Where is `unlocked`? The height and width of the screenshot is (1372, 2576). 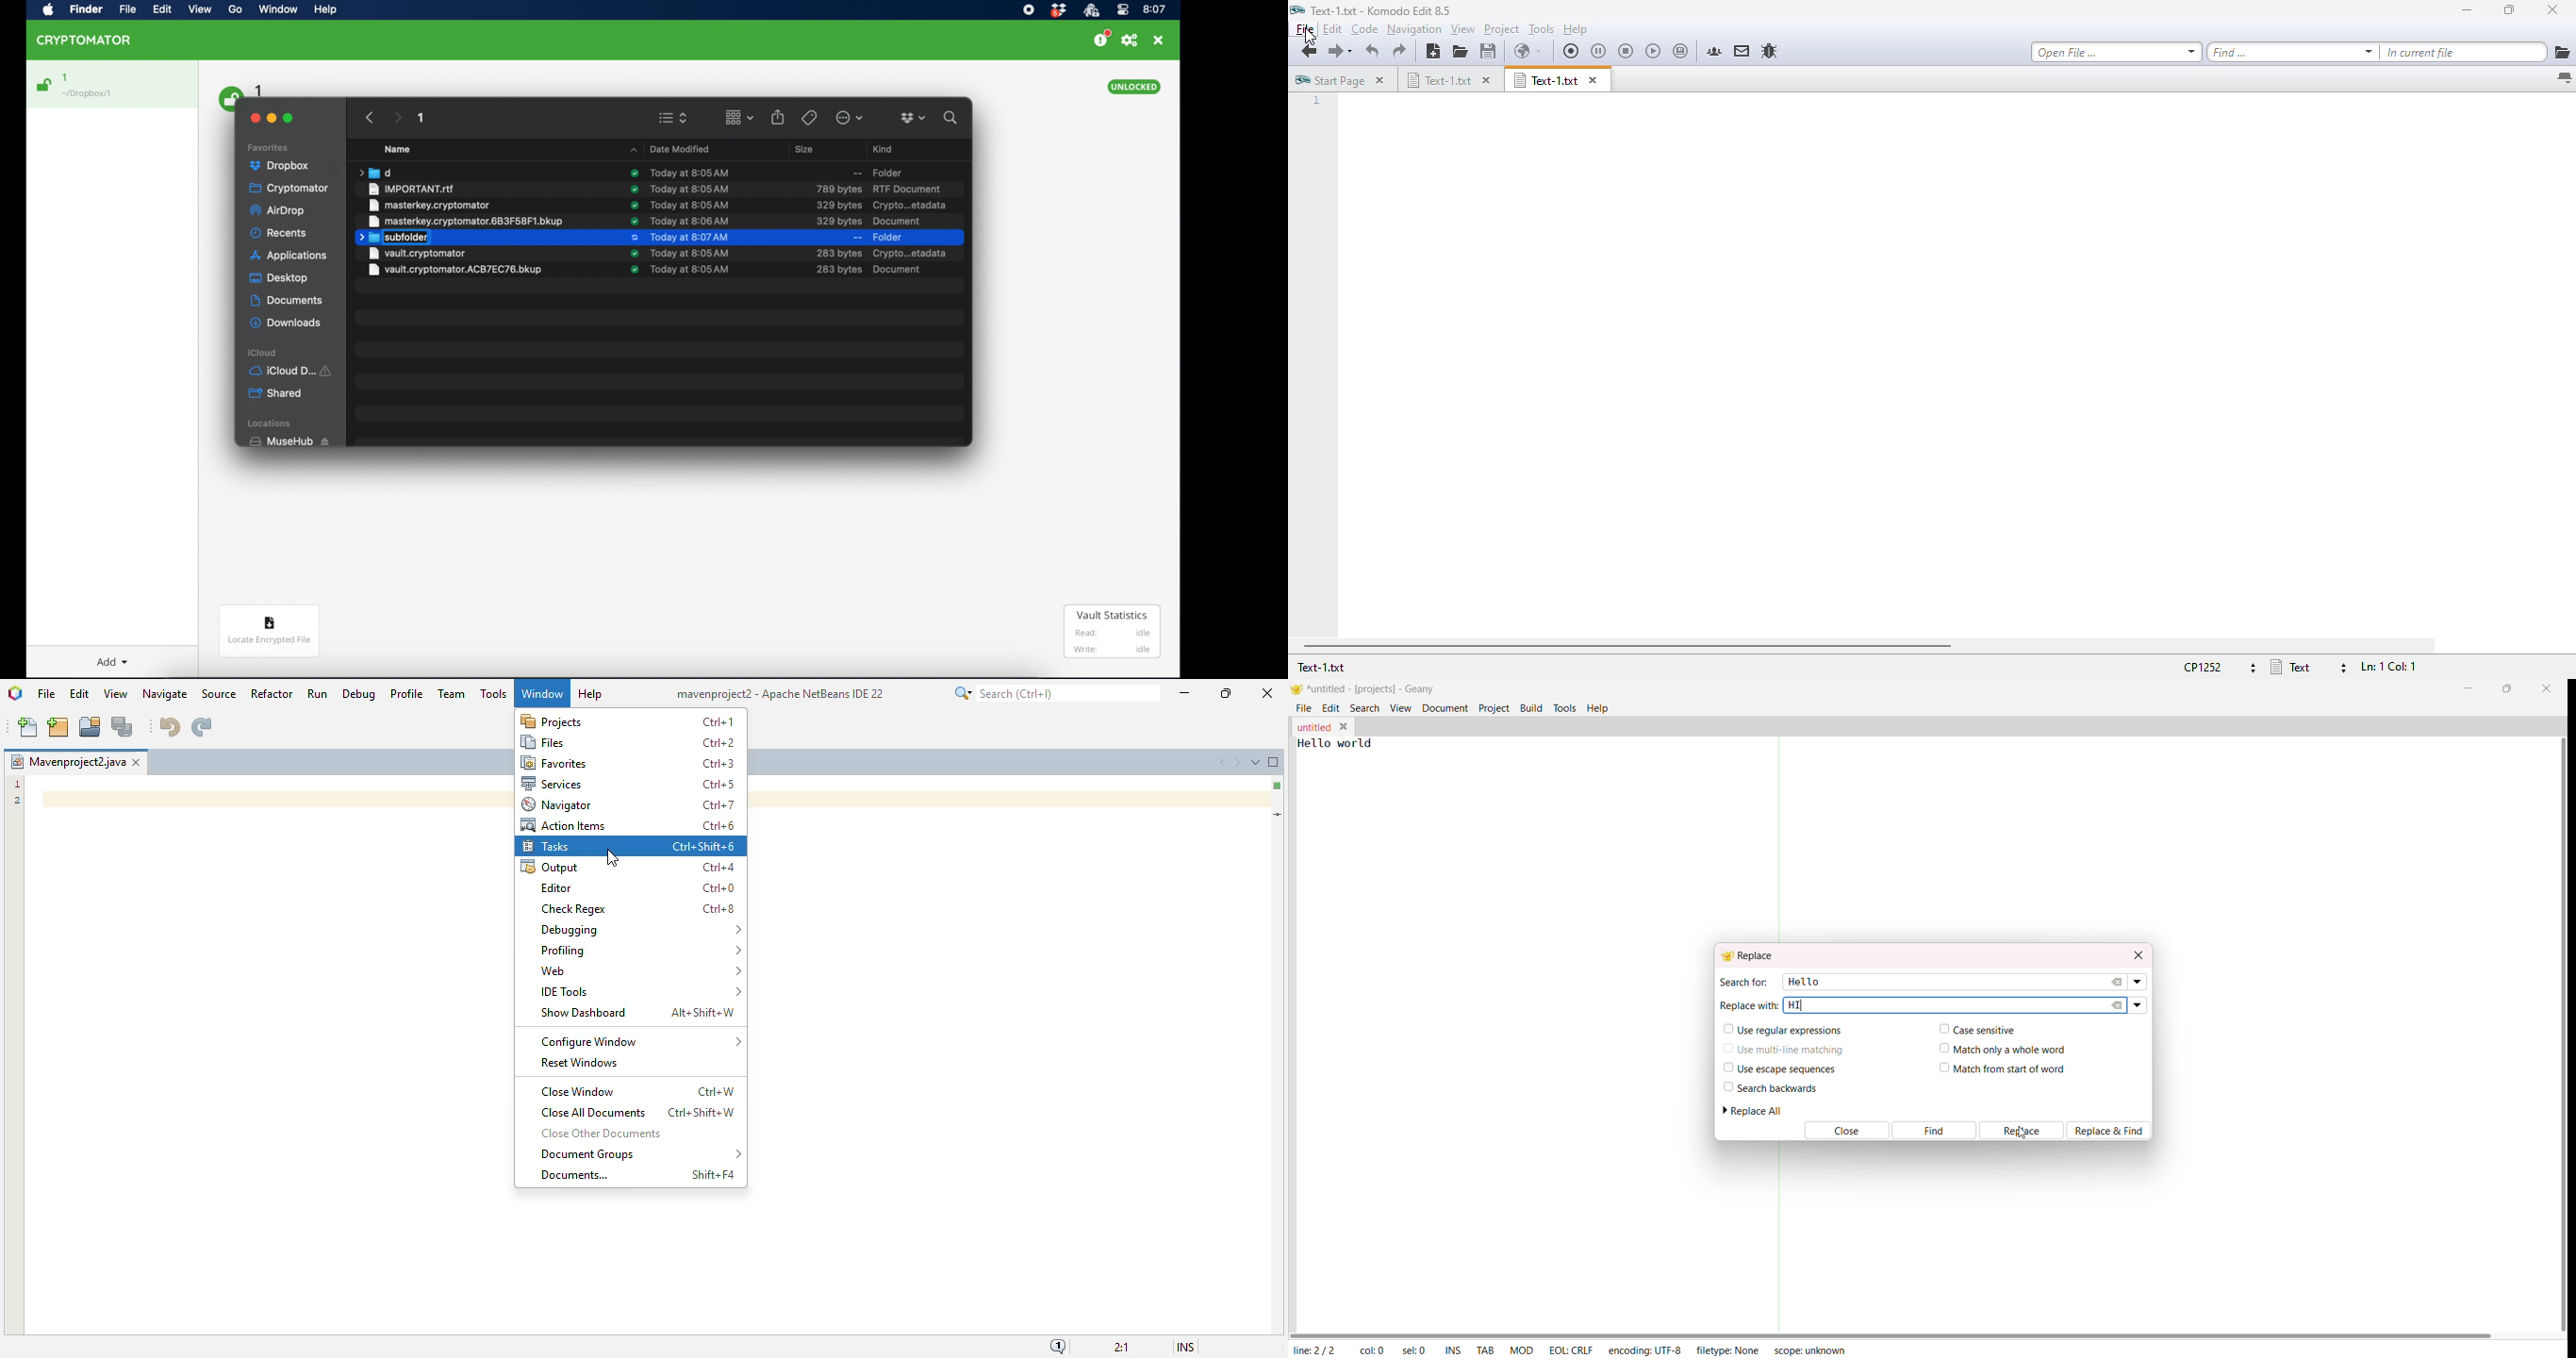
unlocked is located at coordinates (1135, 87).